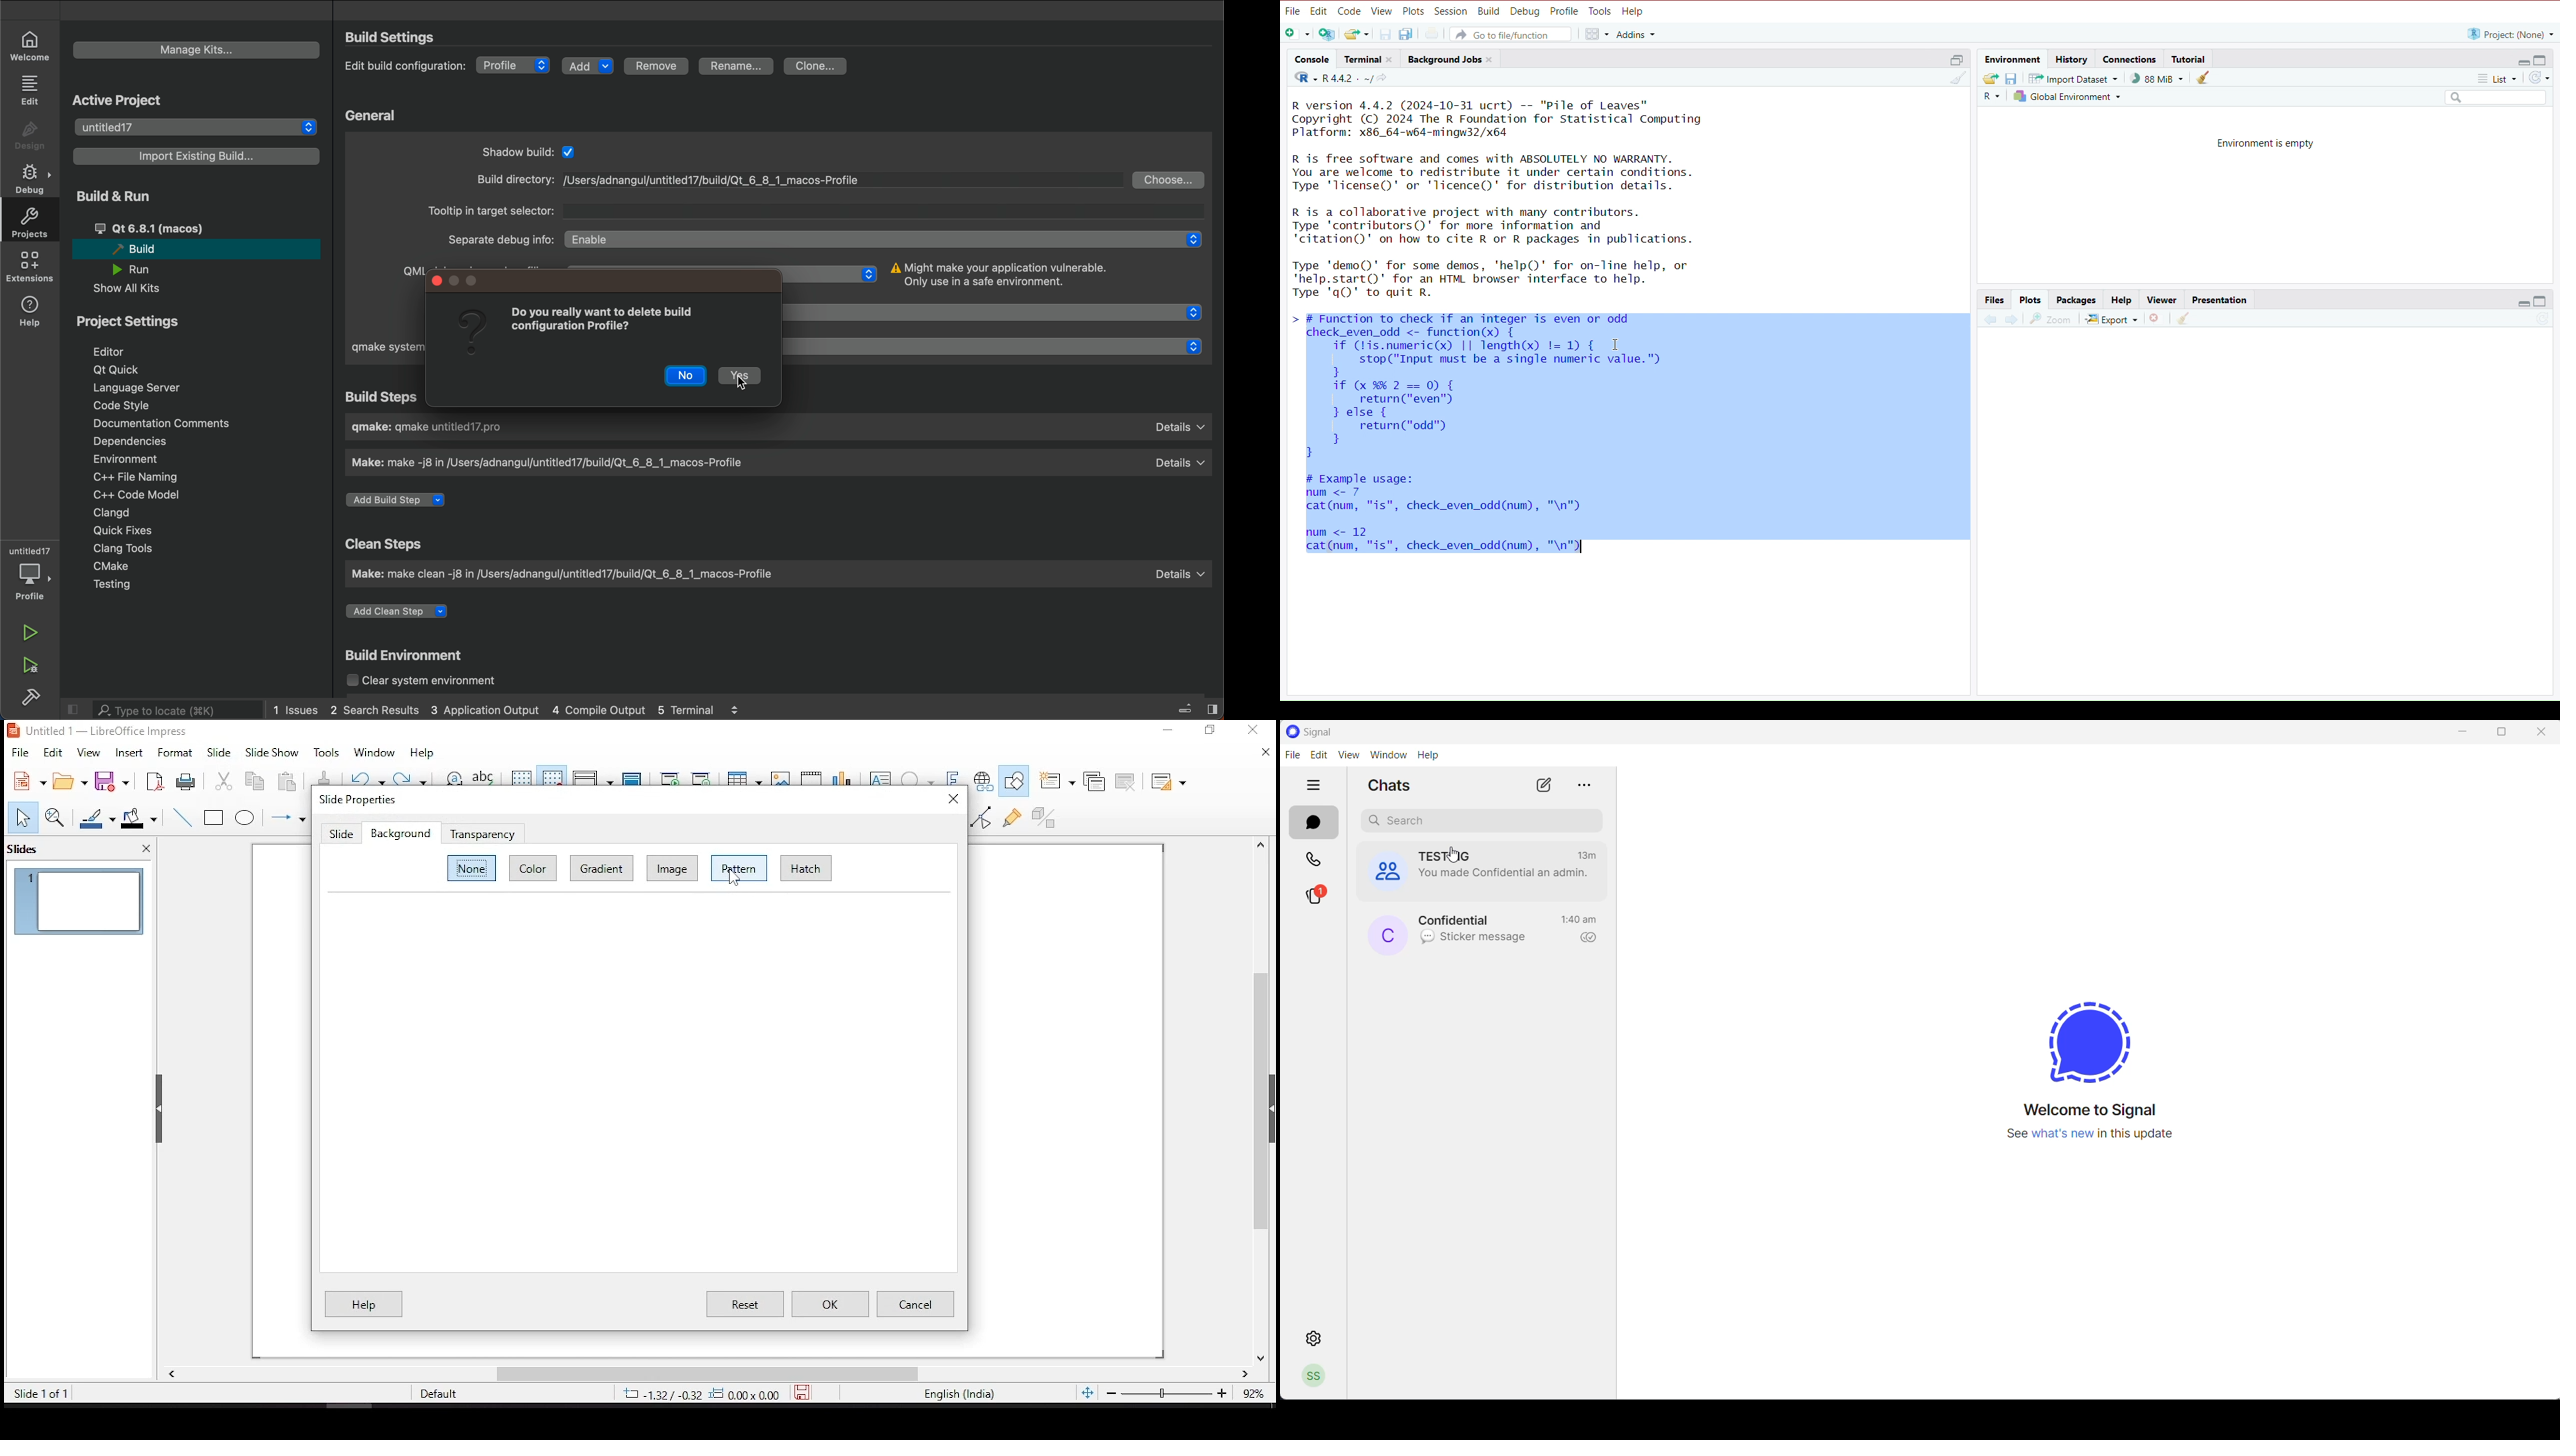 The width and height of the screenshot is (2576, 1456). I want to click on run, so click(141, 269).